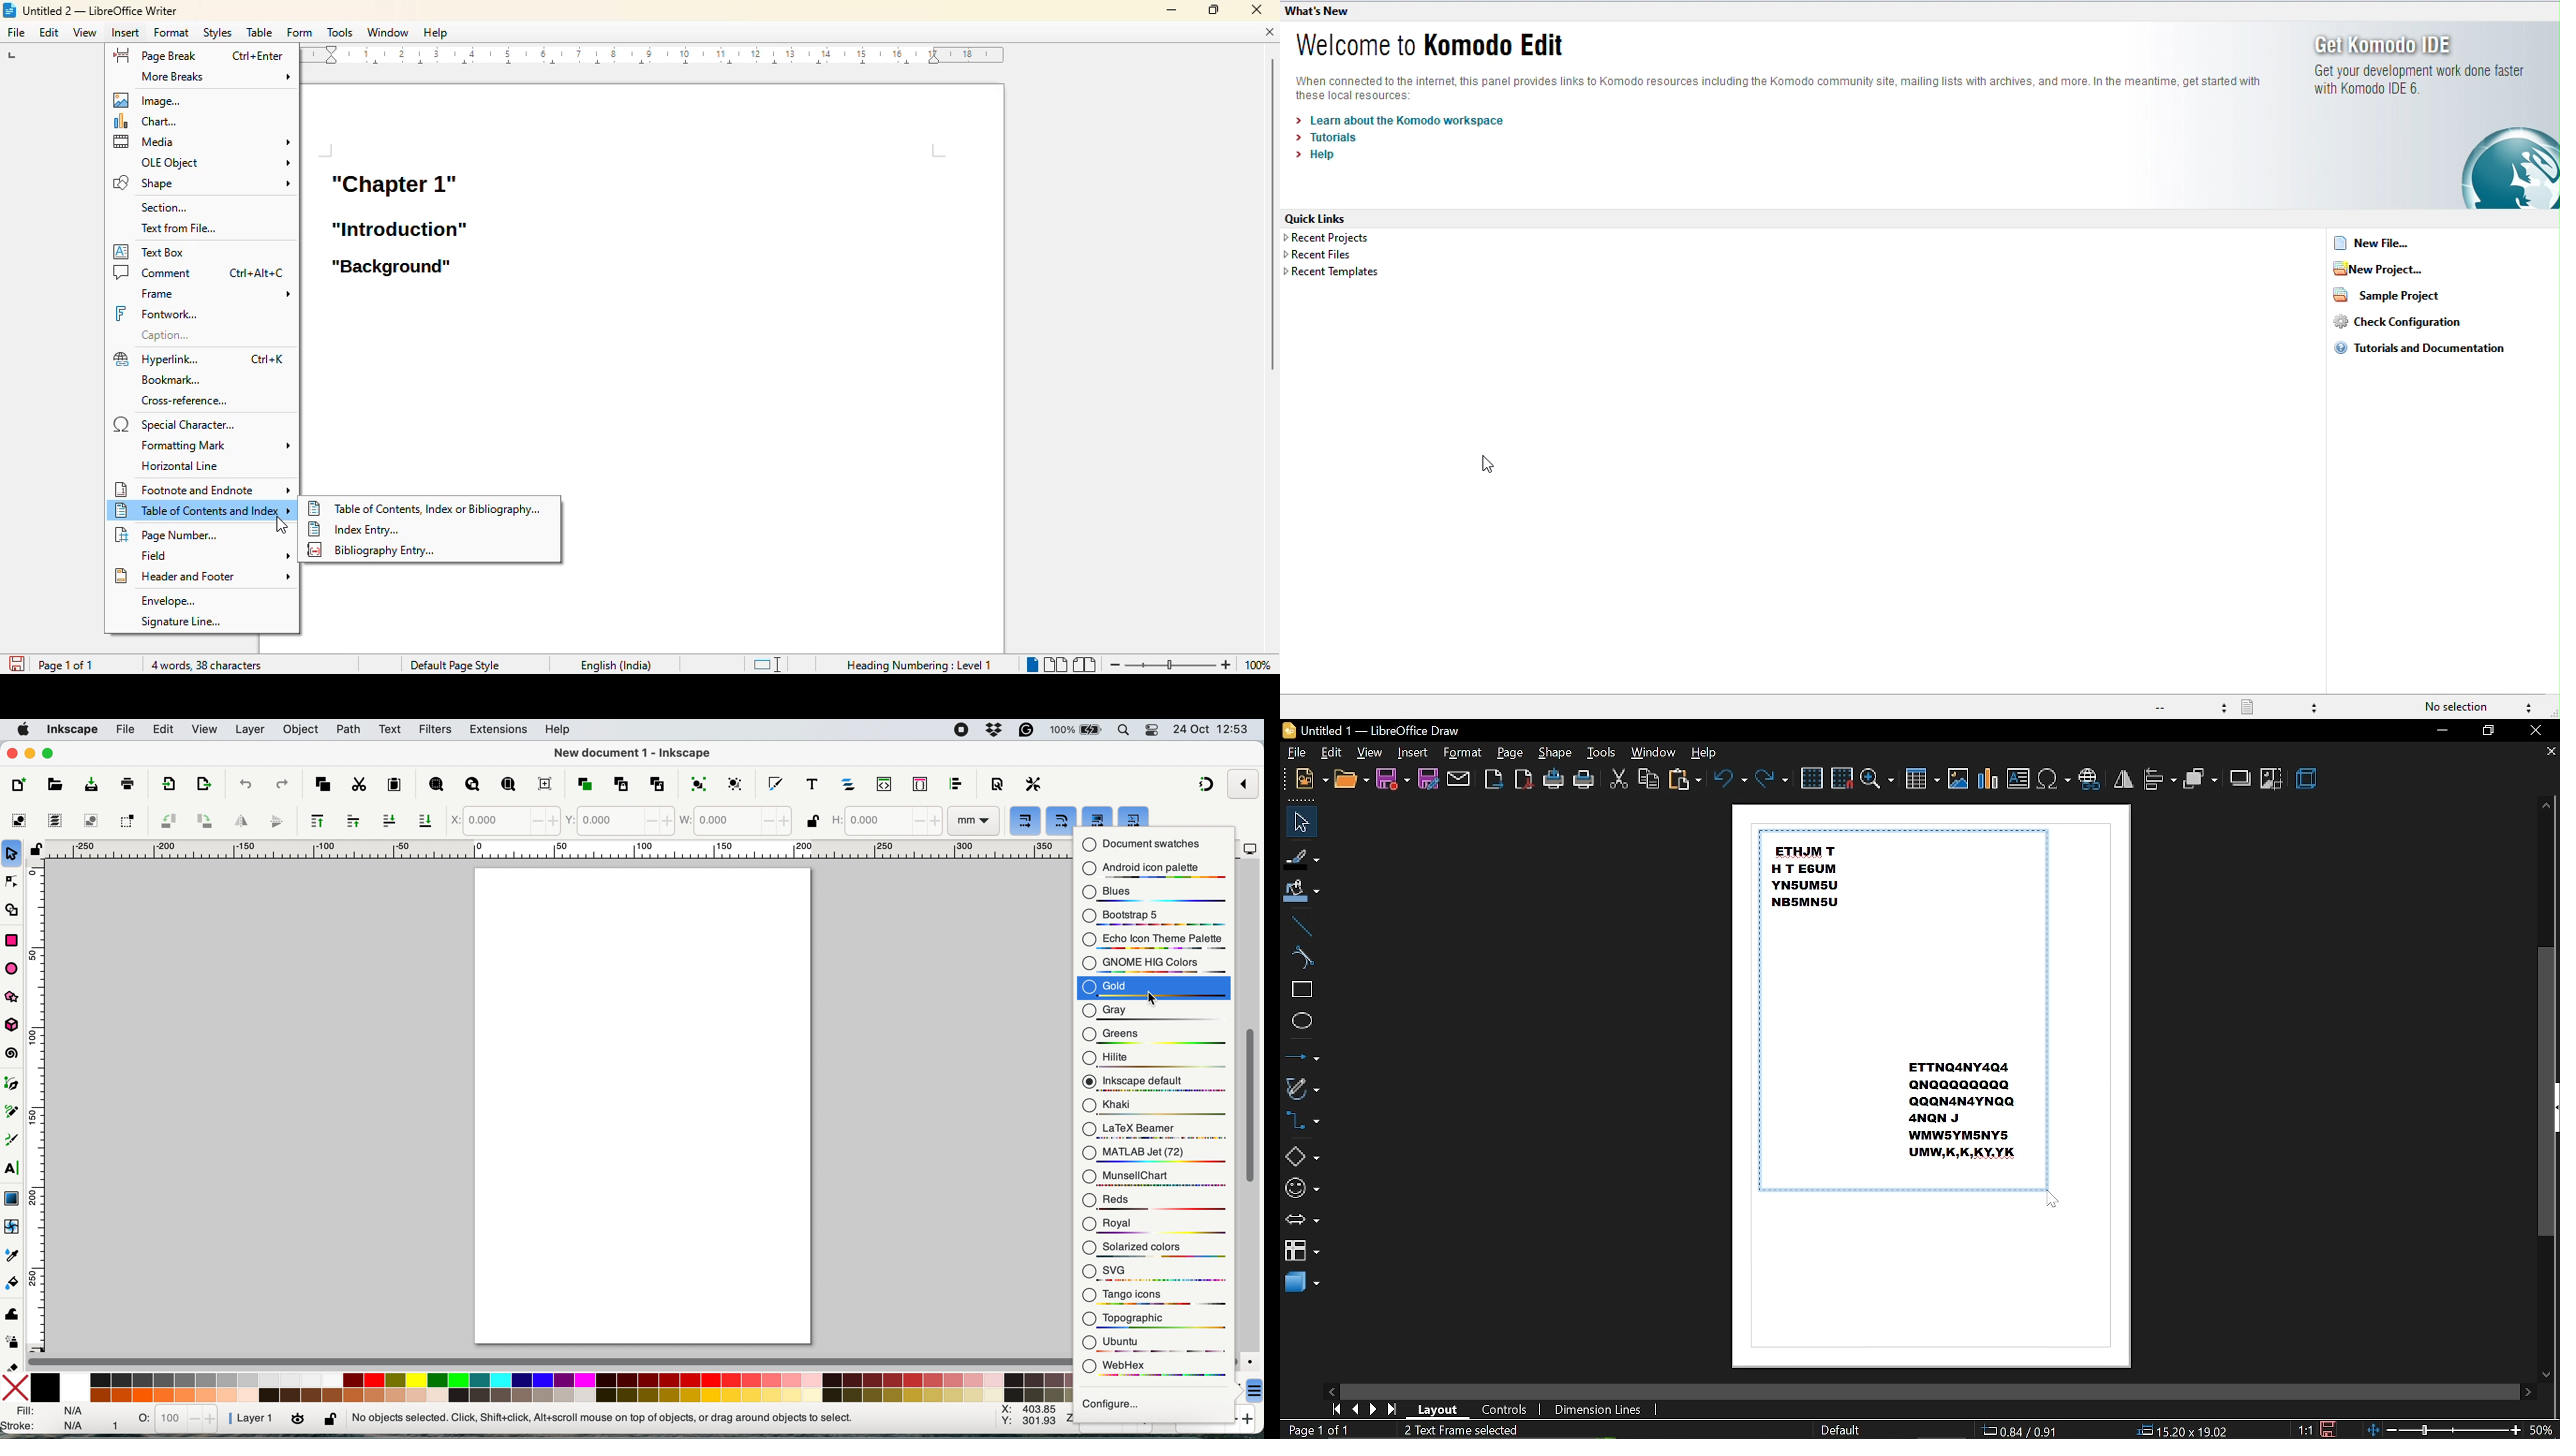 The width and height of the screenshot is (2576, 1456). What do you see at coordinates (1372, 729) in the screenshot?
I see `Untitled 1 -  LibreOffice Draw` at bounding box center [1372, 729].